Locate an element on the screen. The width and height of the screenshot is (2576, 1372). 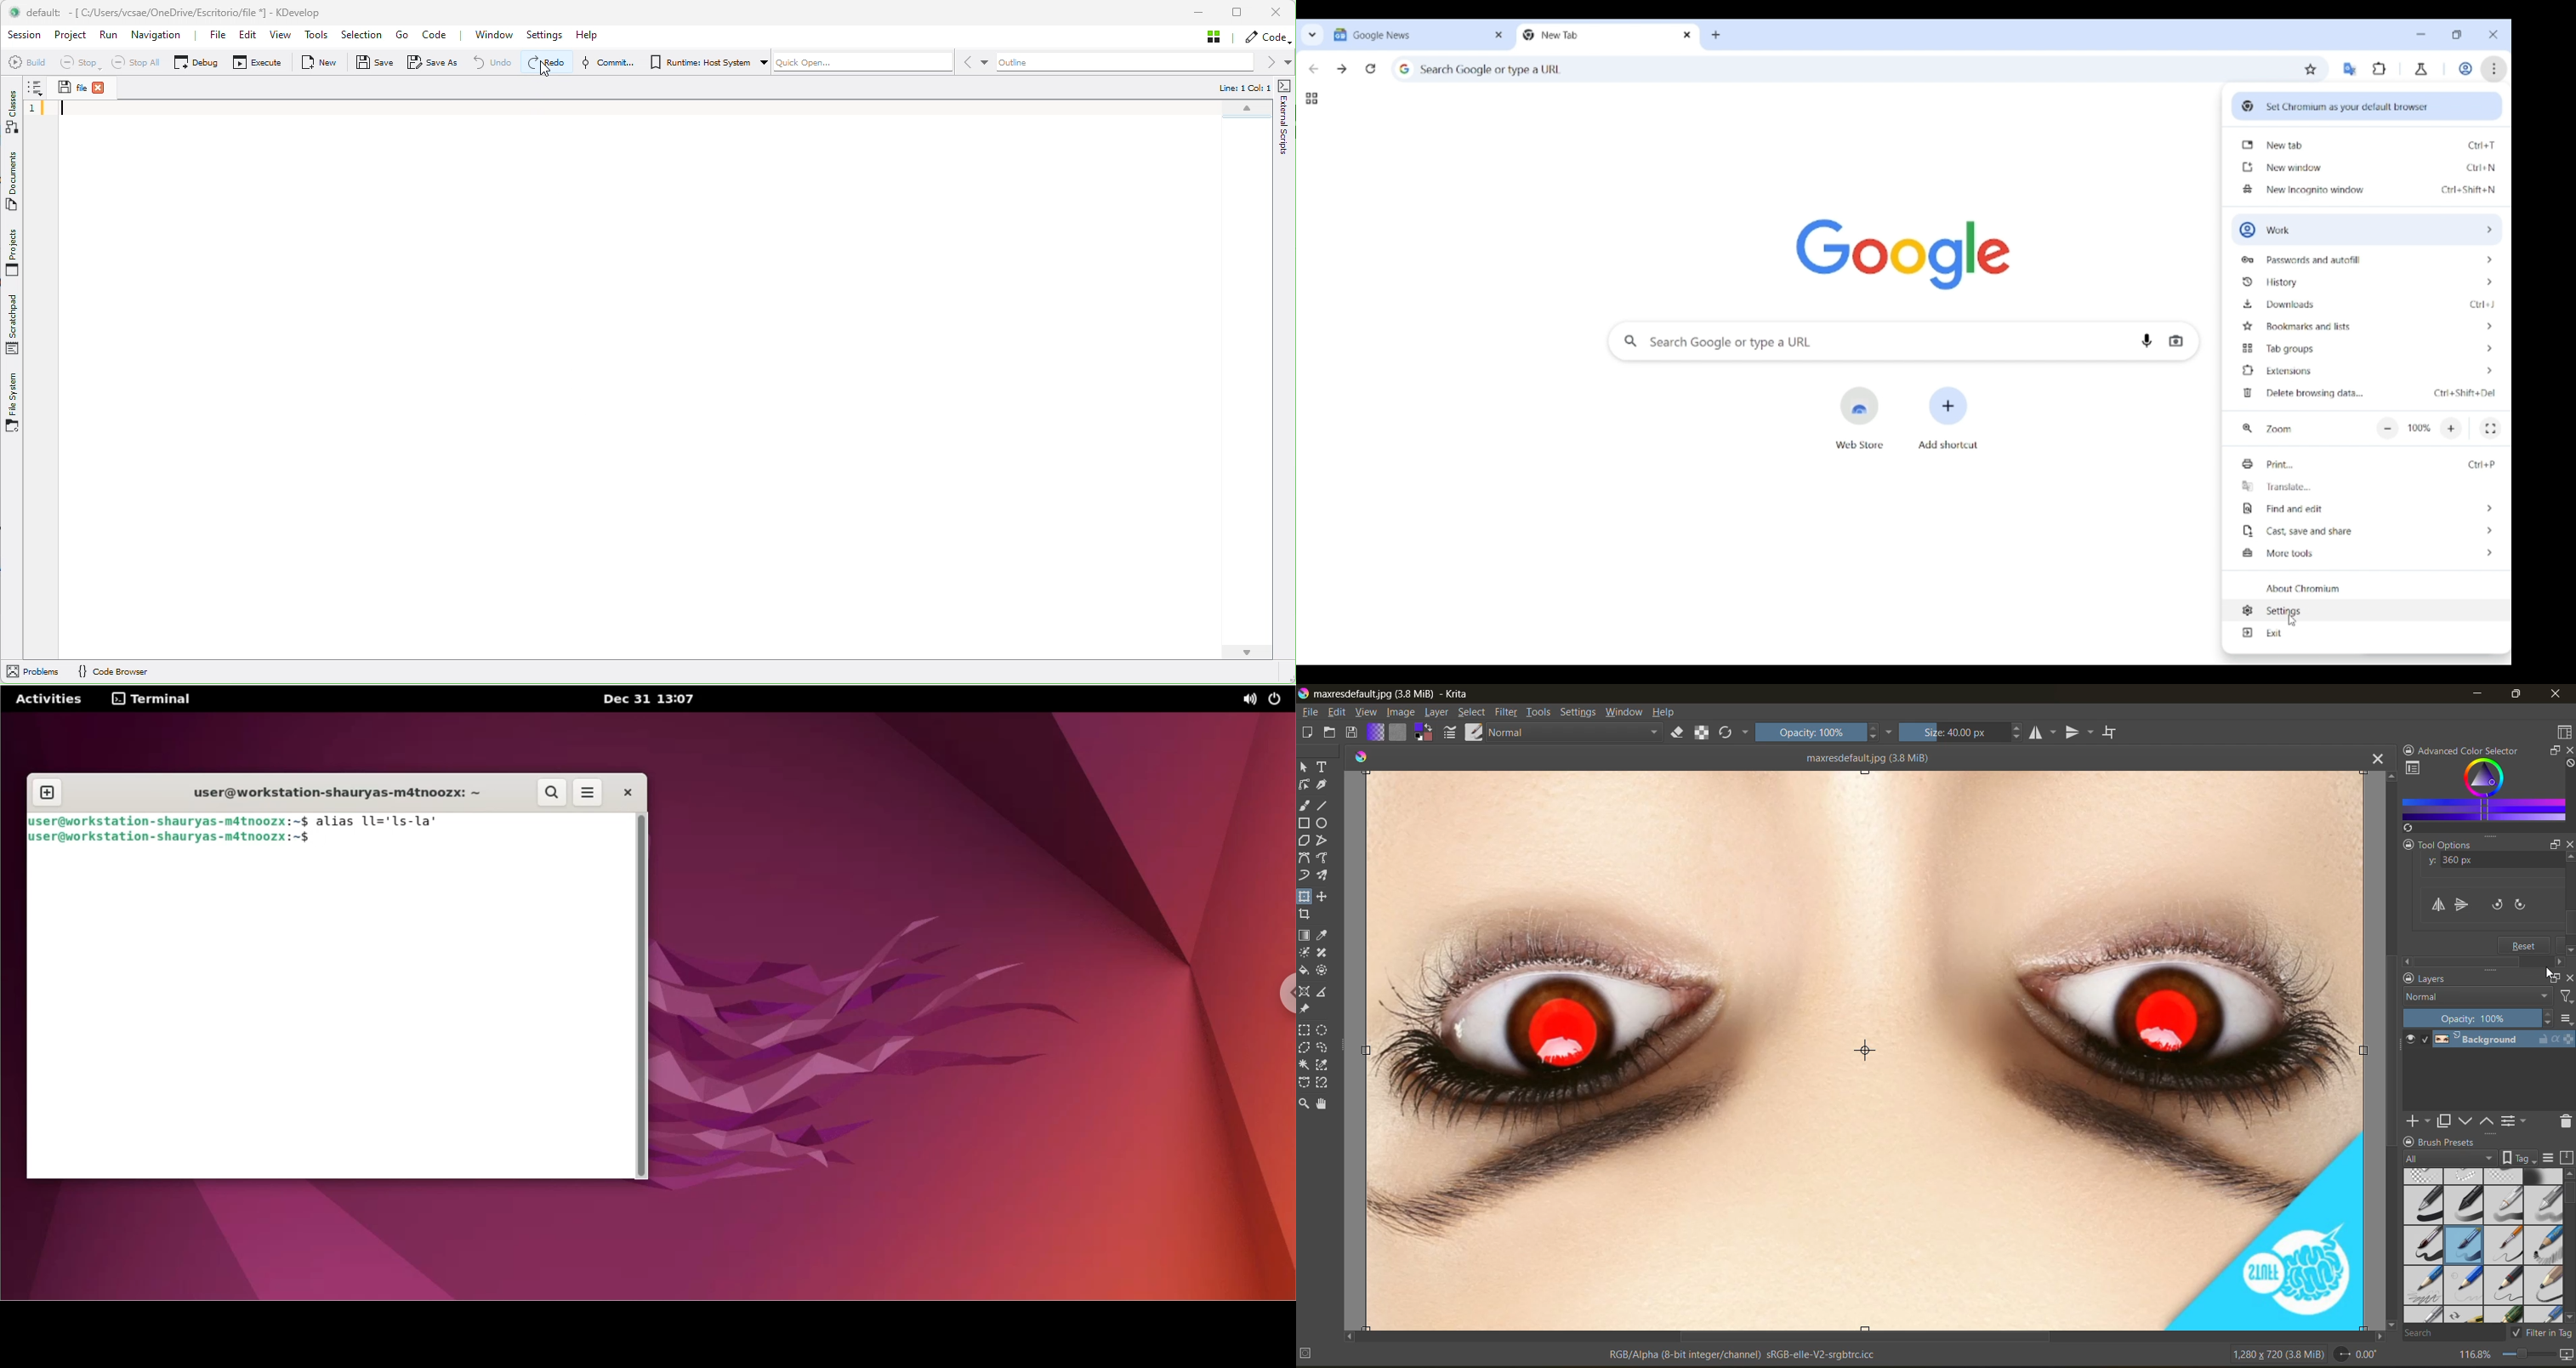
Debug is located at coordinates (199, 60).